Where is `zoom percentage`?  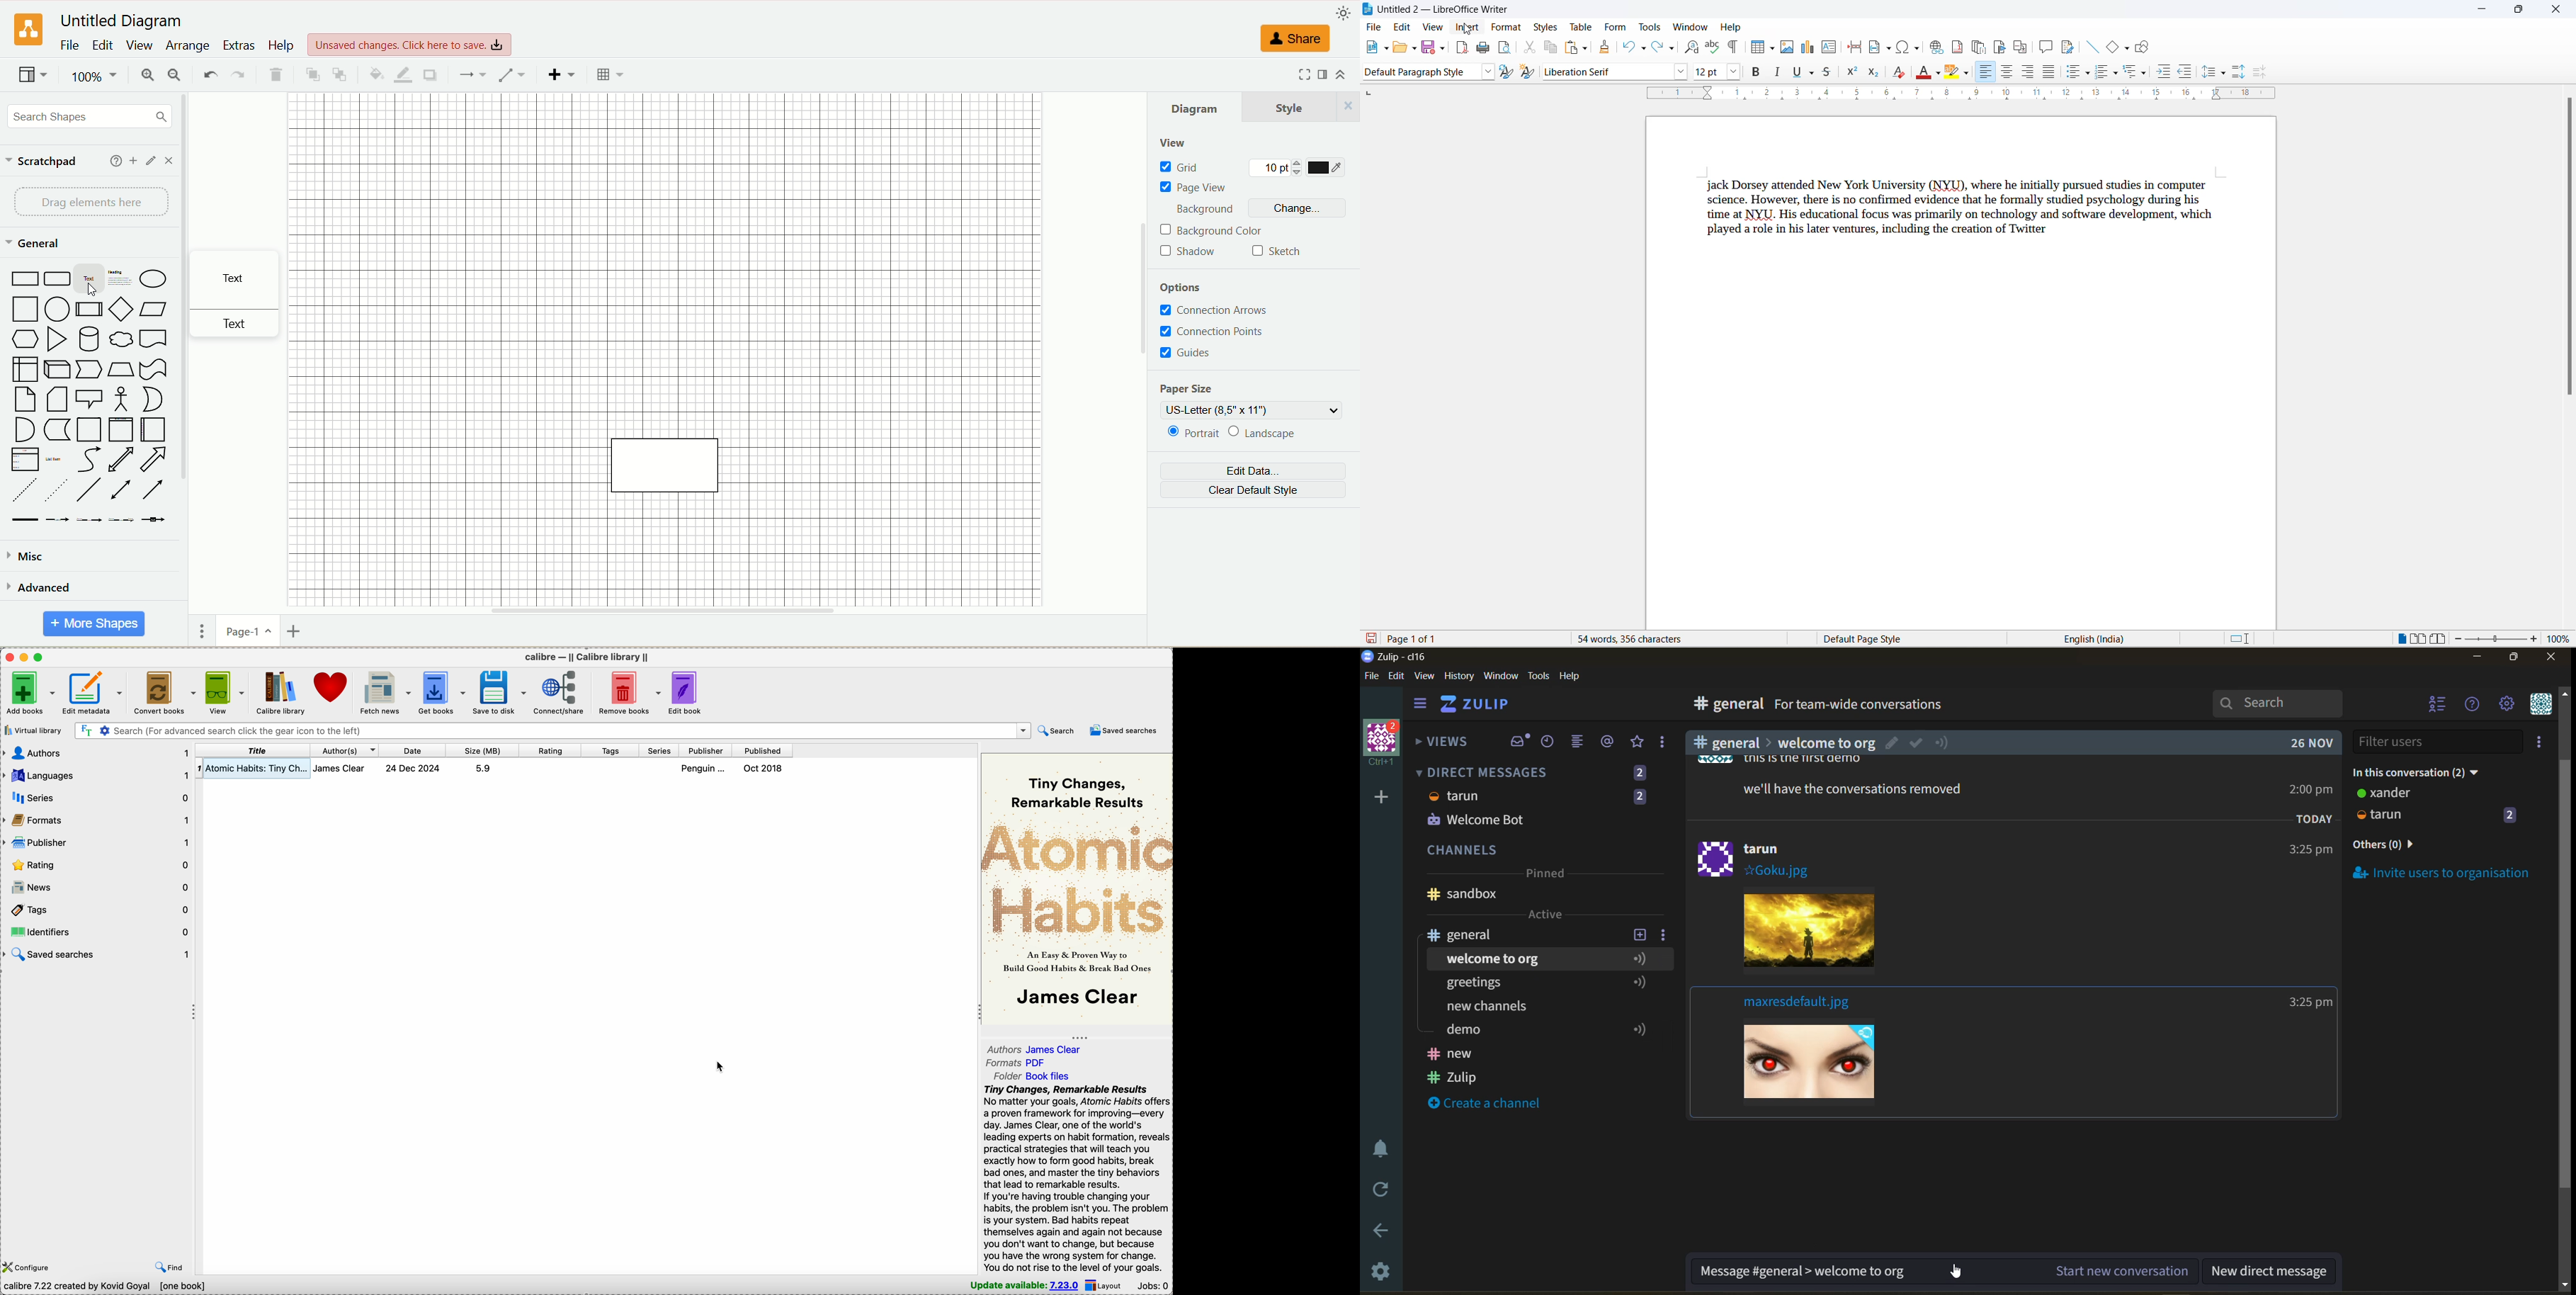 zoom percentage is located at coordinates (2562, 641).